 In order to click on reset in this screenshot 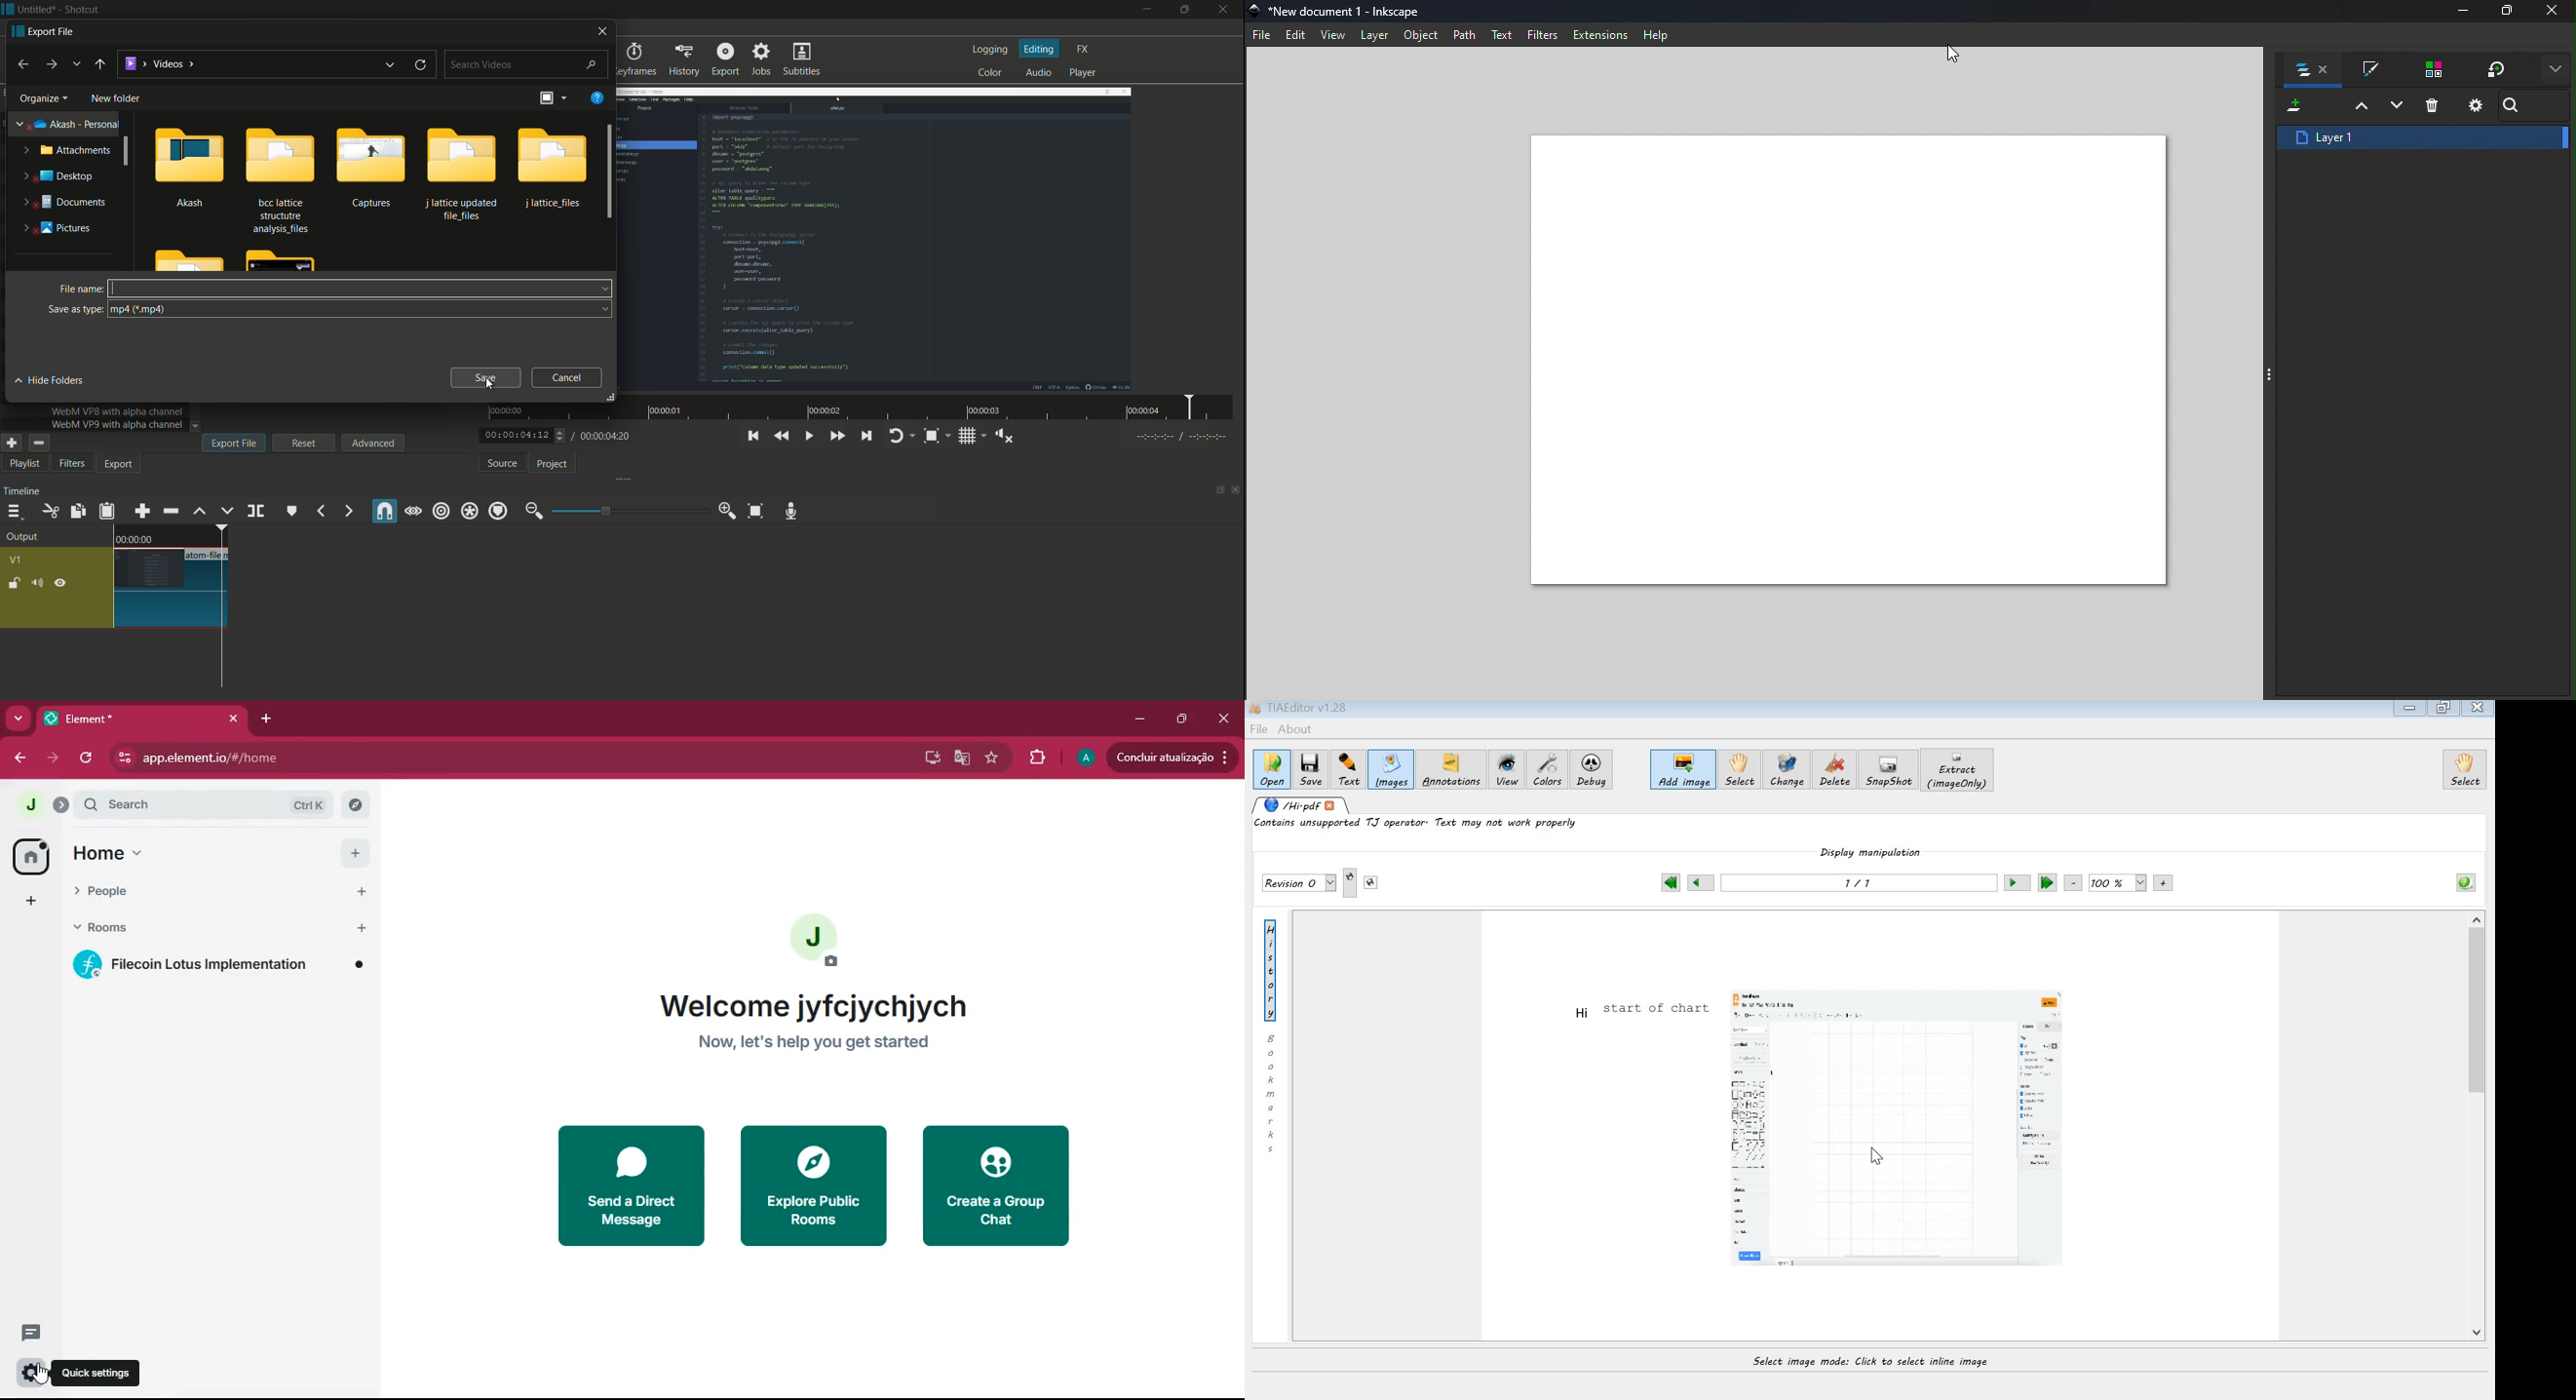, I will do `click(305, 442)`.